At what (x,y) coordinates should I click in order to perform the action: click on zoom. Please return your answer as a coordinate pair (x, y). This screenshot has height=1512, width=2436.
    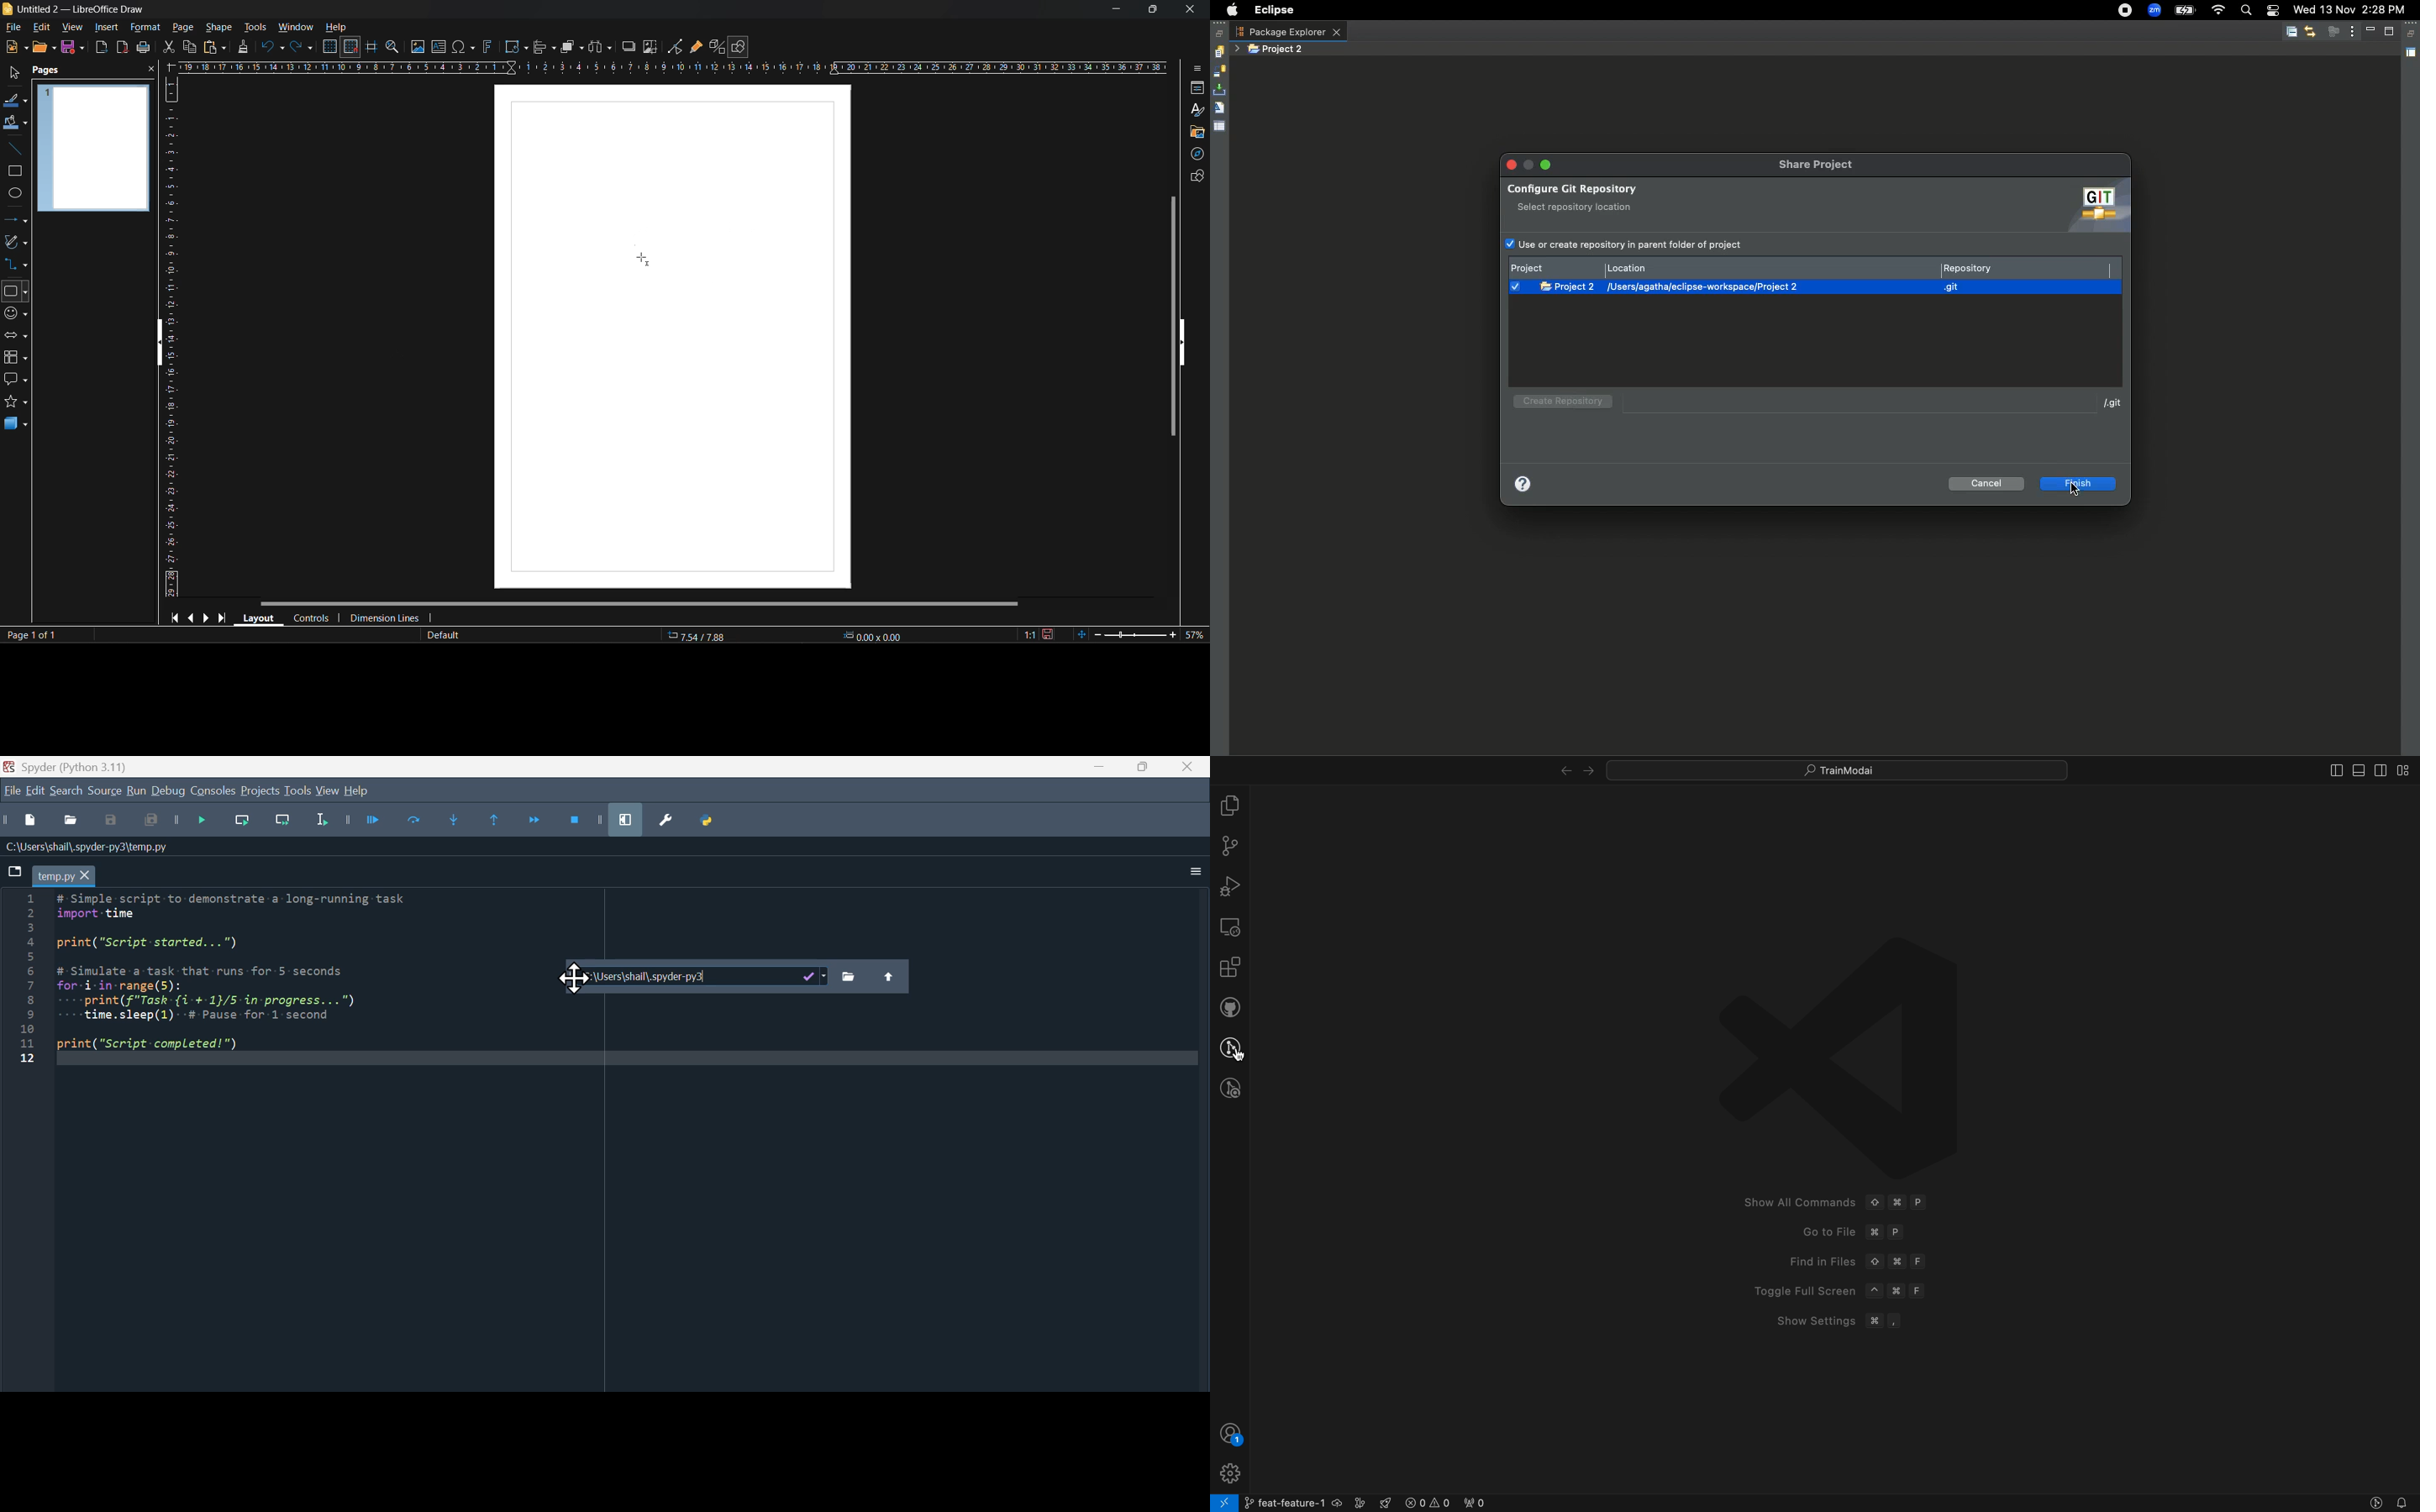
    Looking at the image, I should click on (394, 49).